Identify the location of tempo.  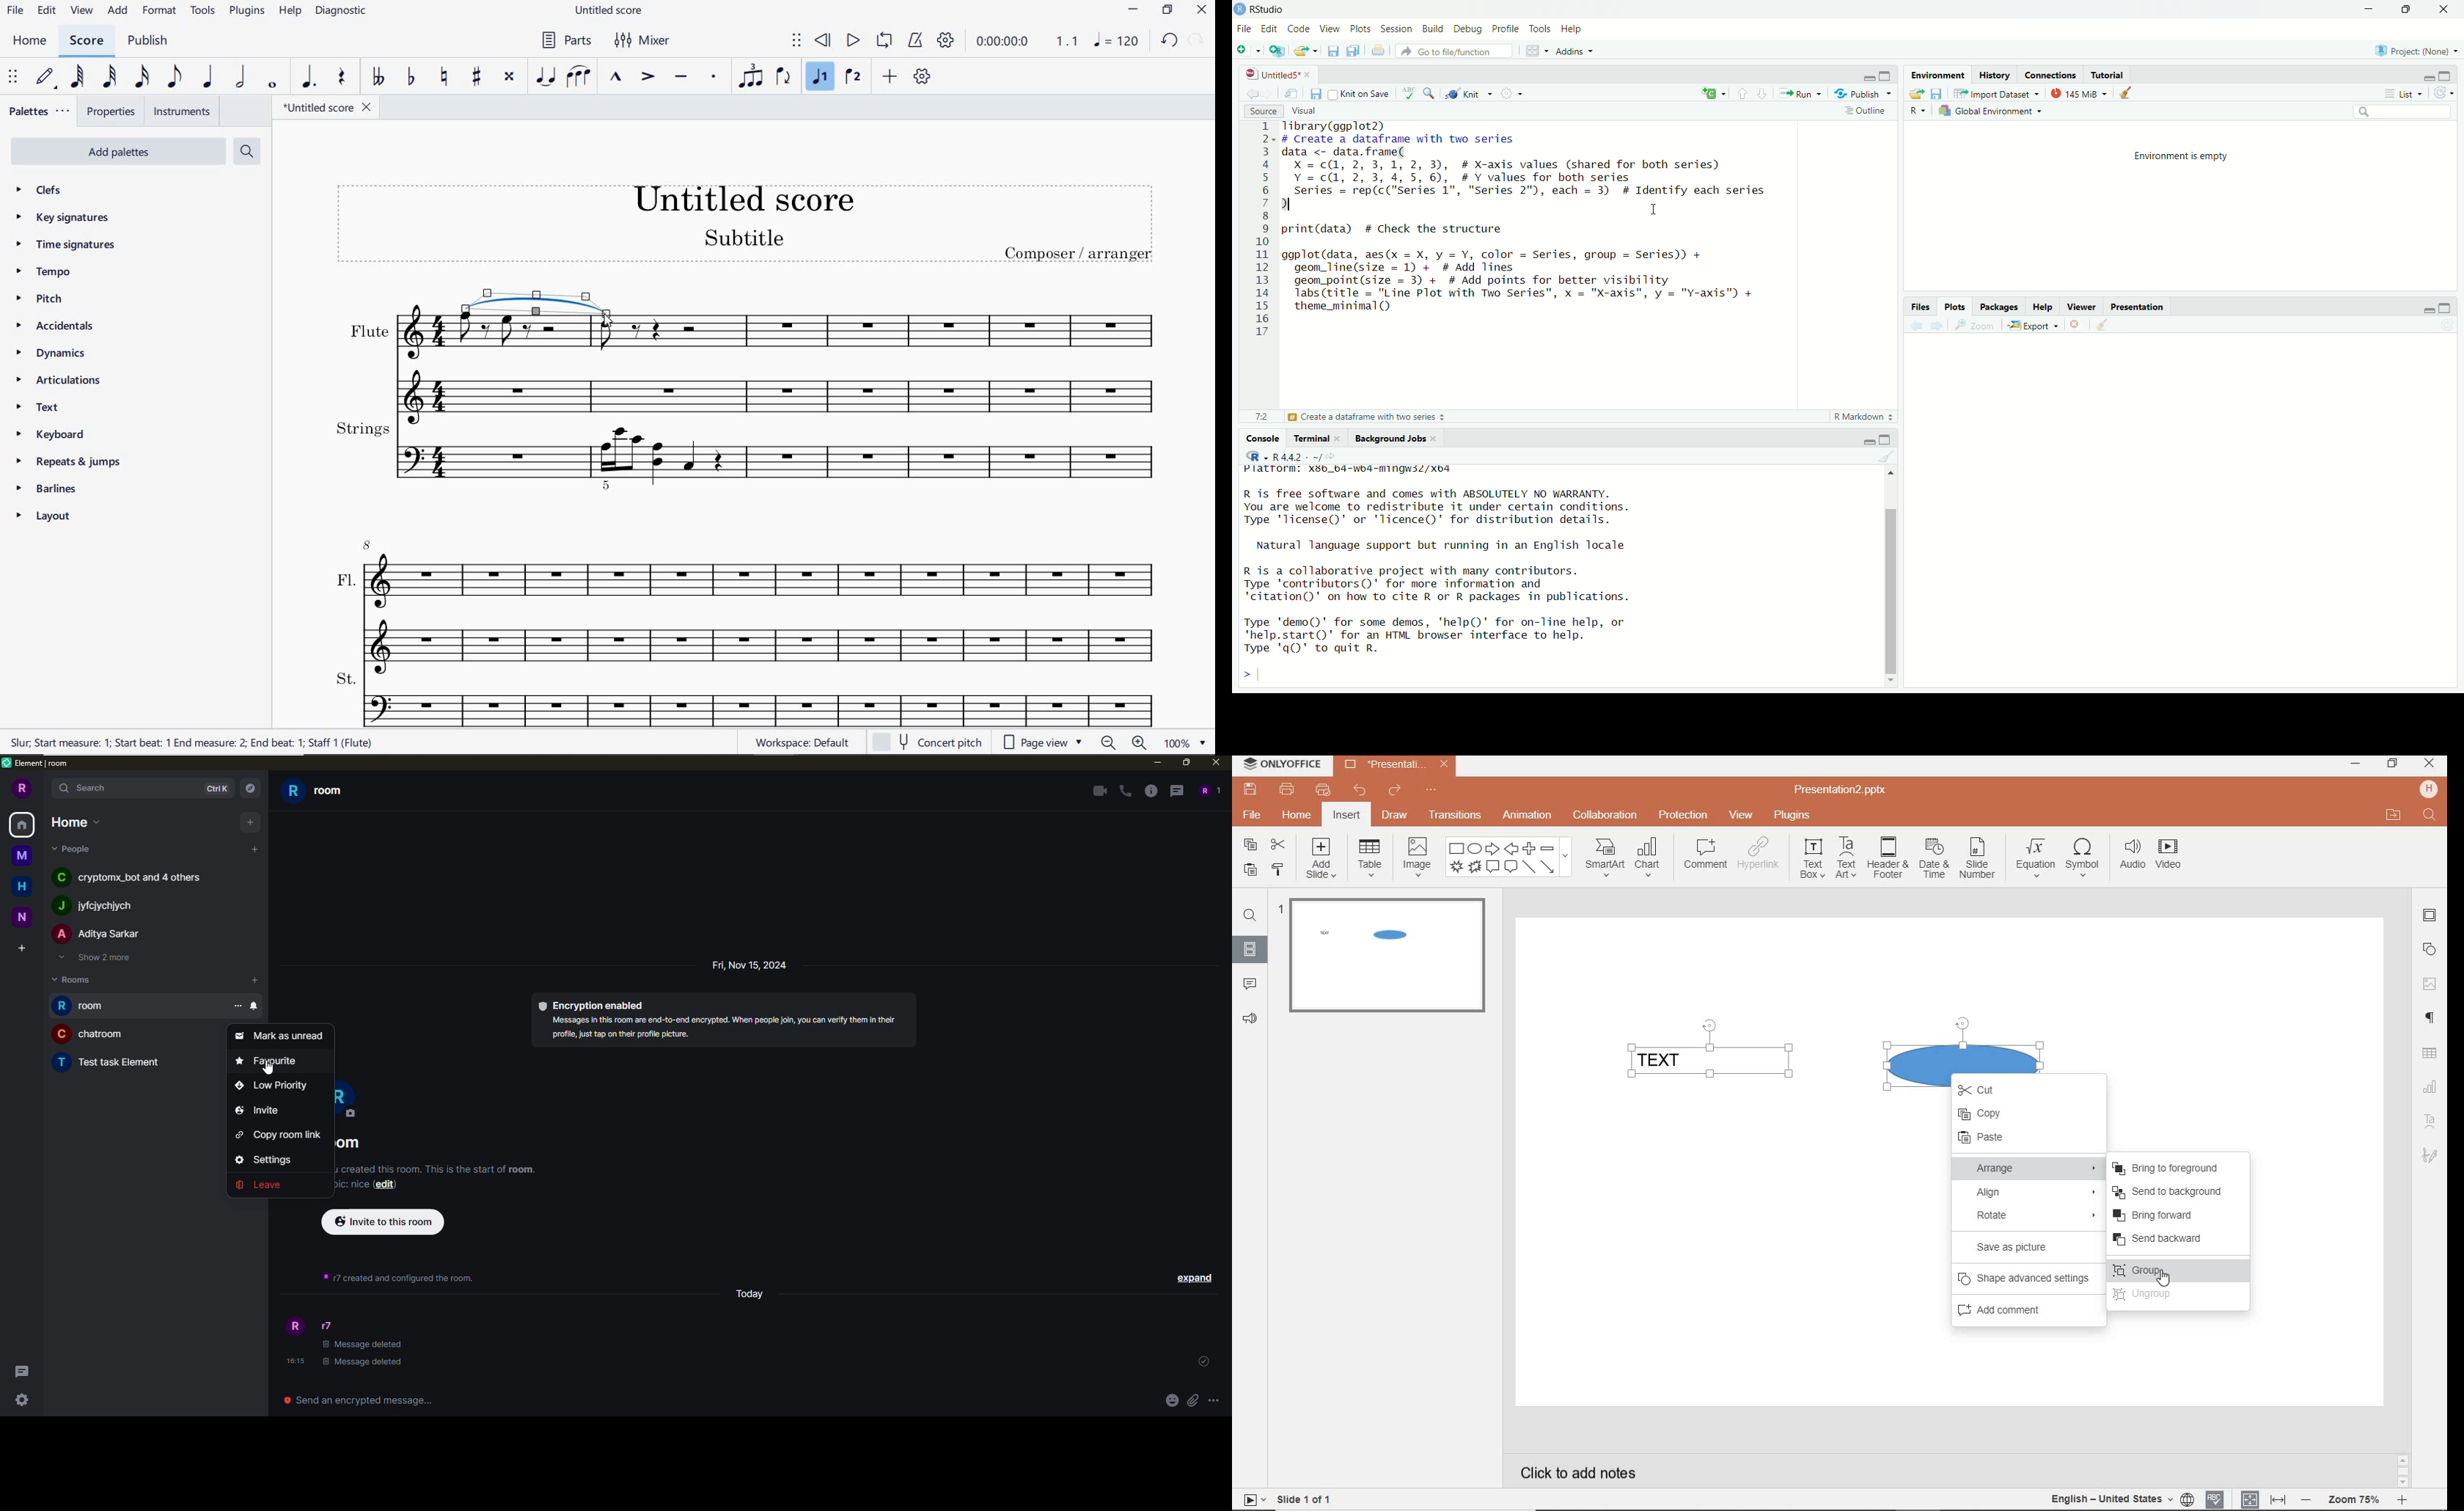
(46, 273).